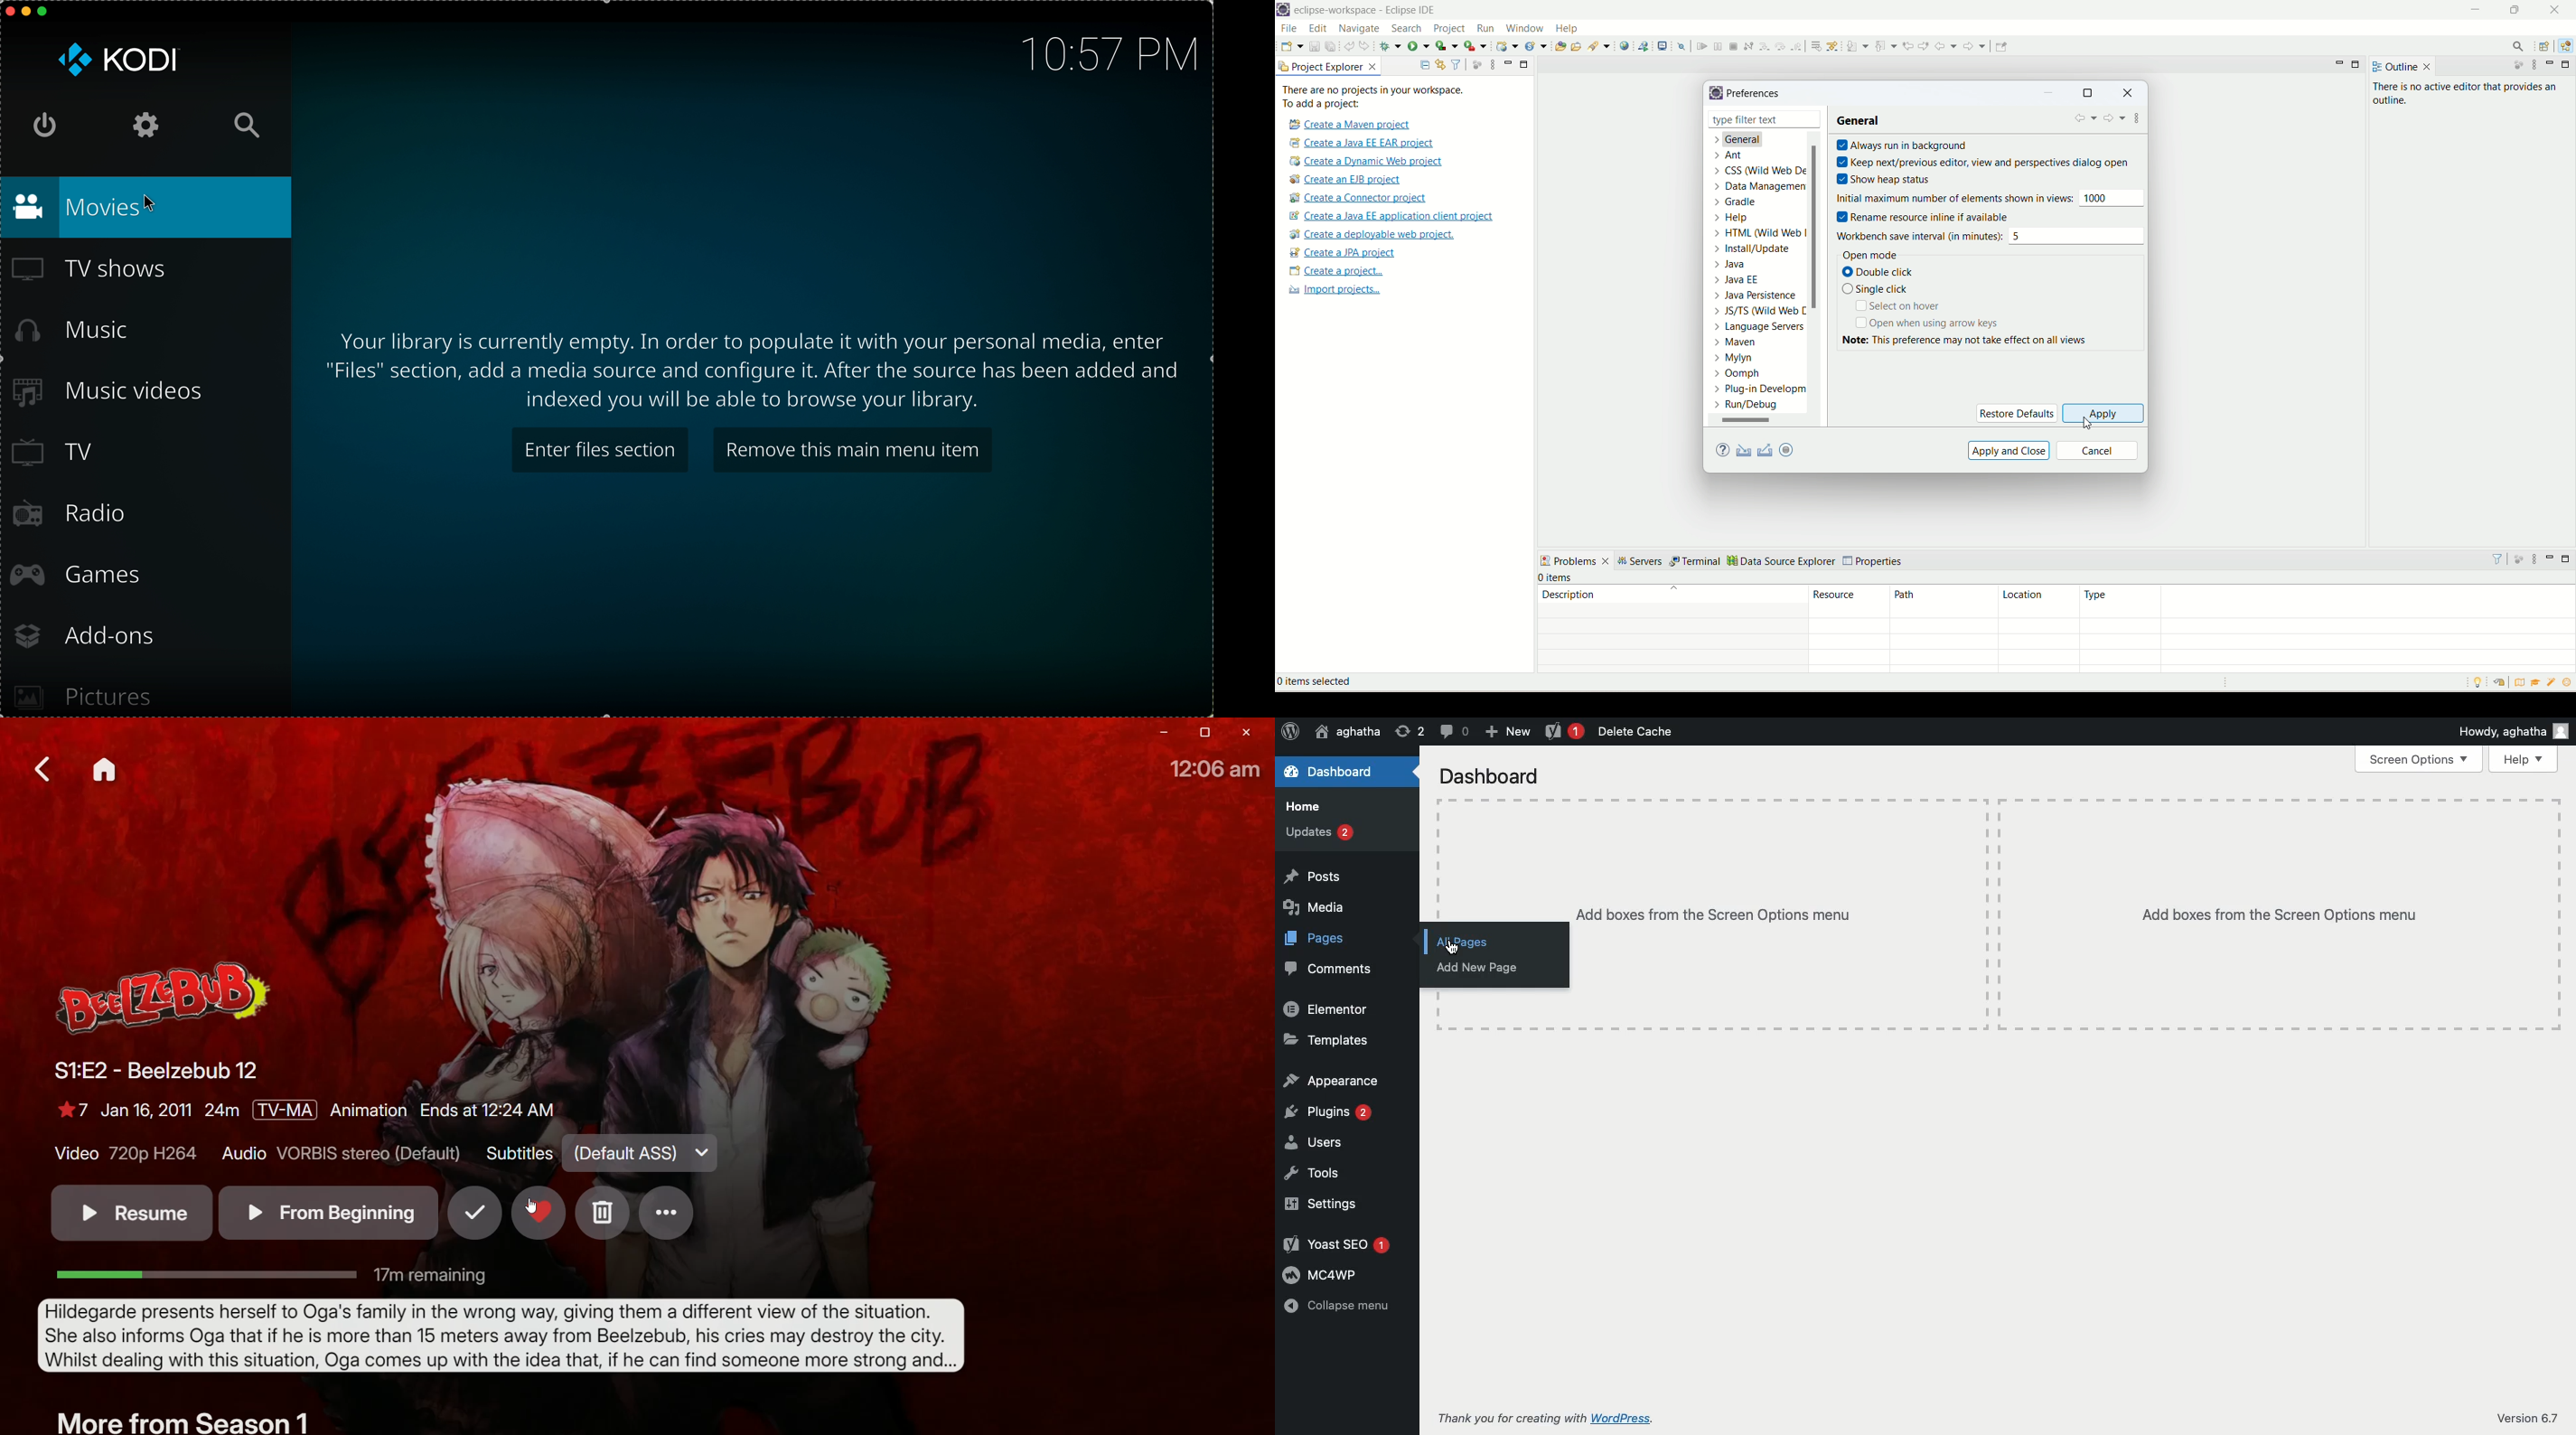 The height and width of the screenshot is (1456, 2576). Describe the element at coordinates (151, 203) in the screenshot. I see `cursor` at that location.